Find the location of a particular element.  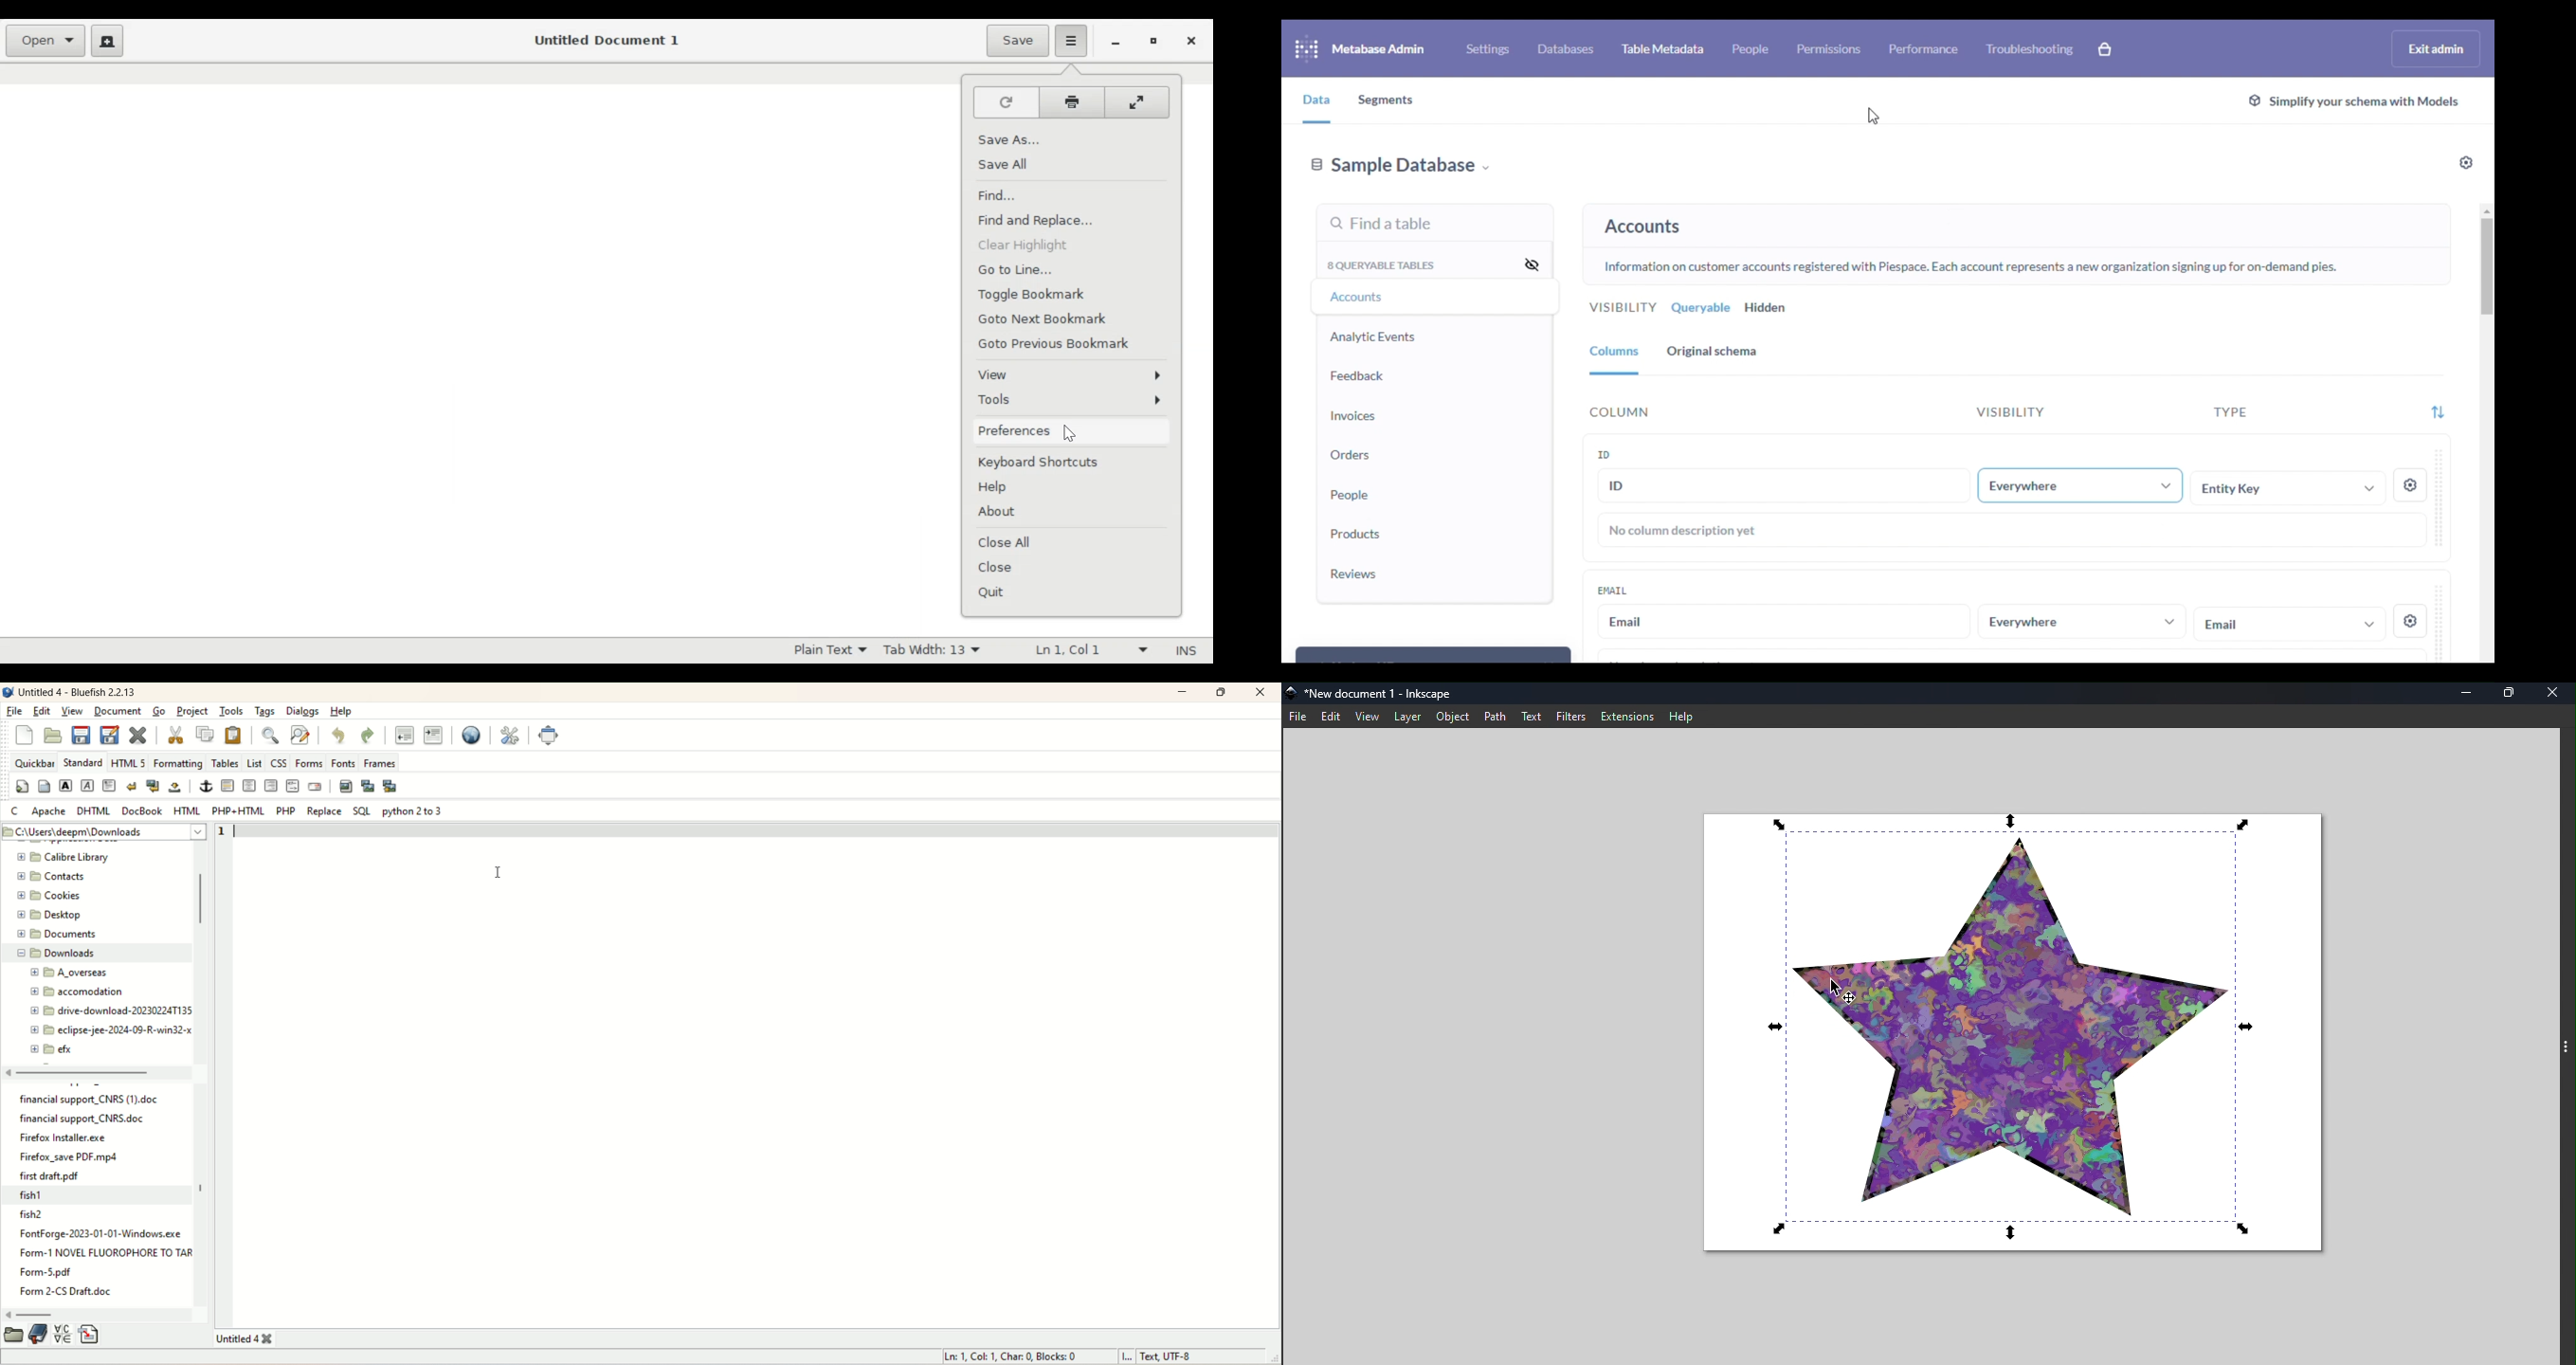

horizontal scroll bar is located at coordinates (99, 1314).